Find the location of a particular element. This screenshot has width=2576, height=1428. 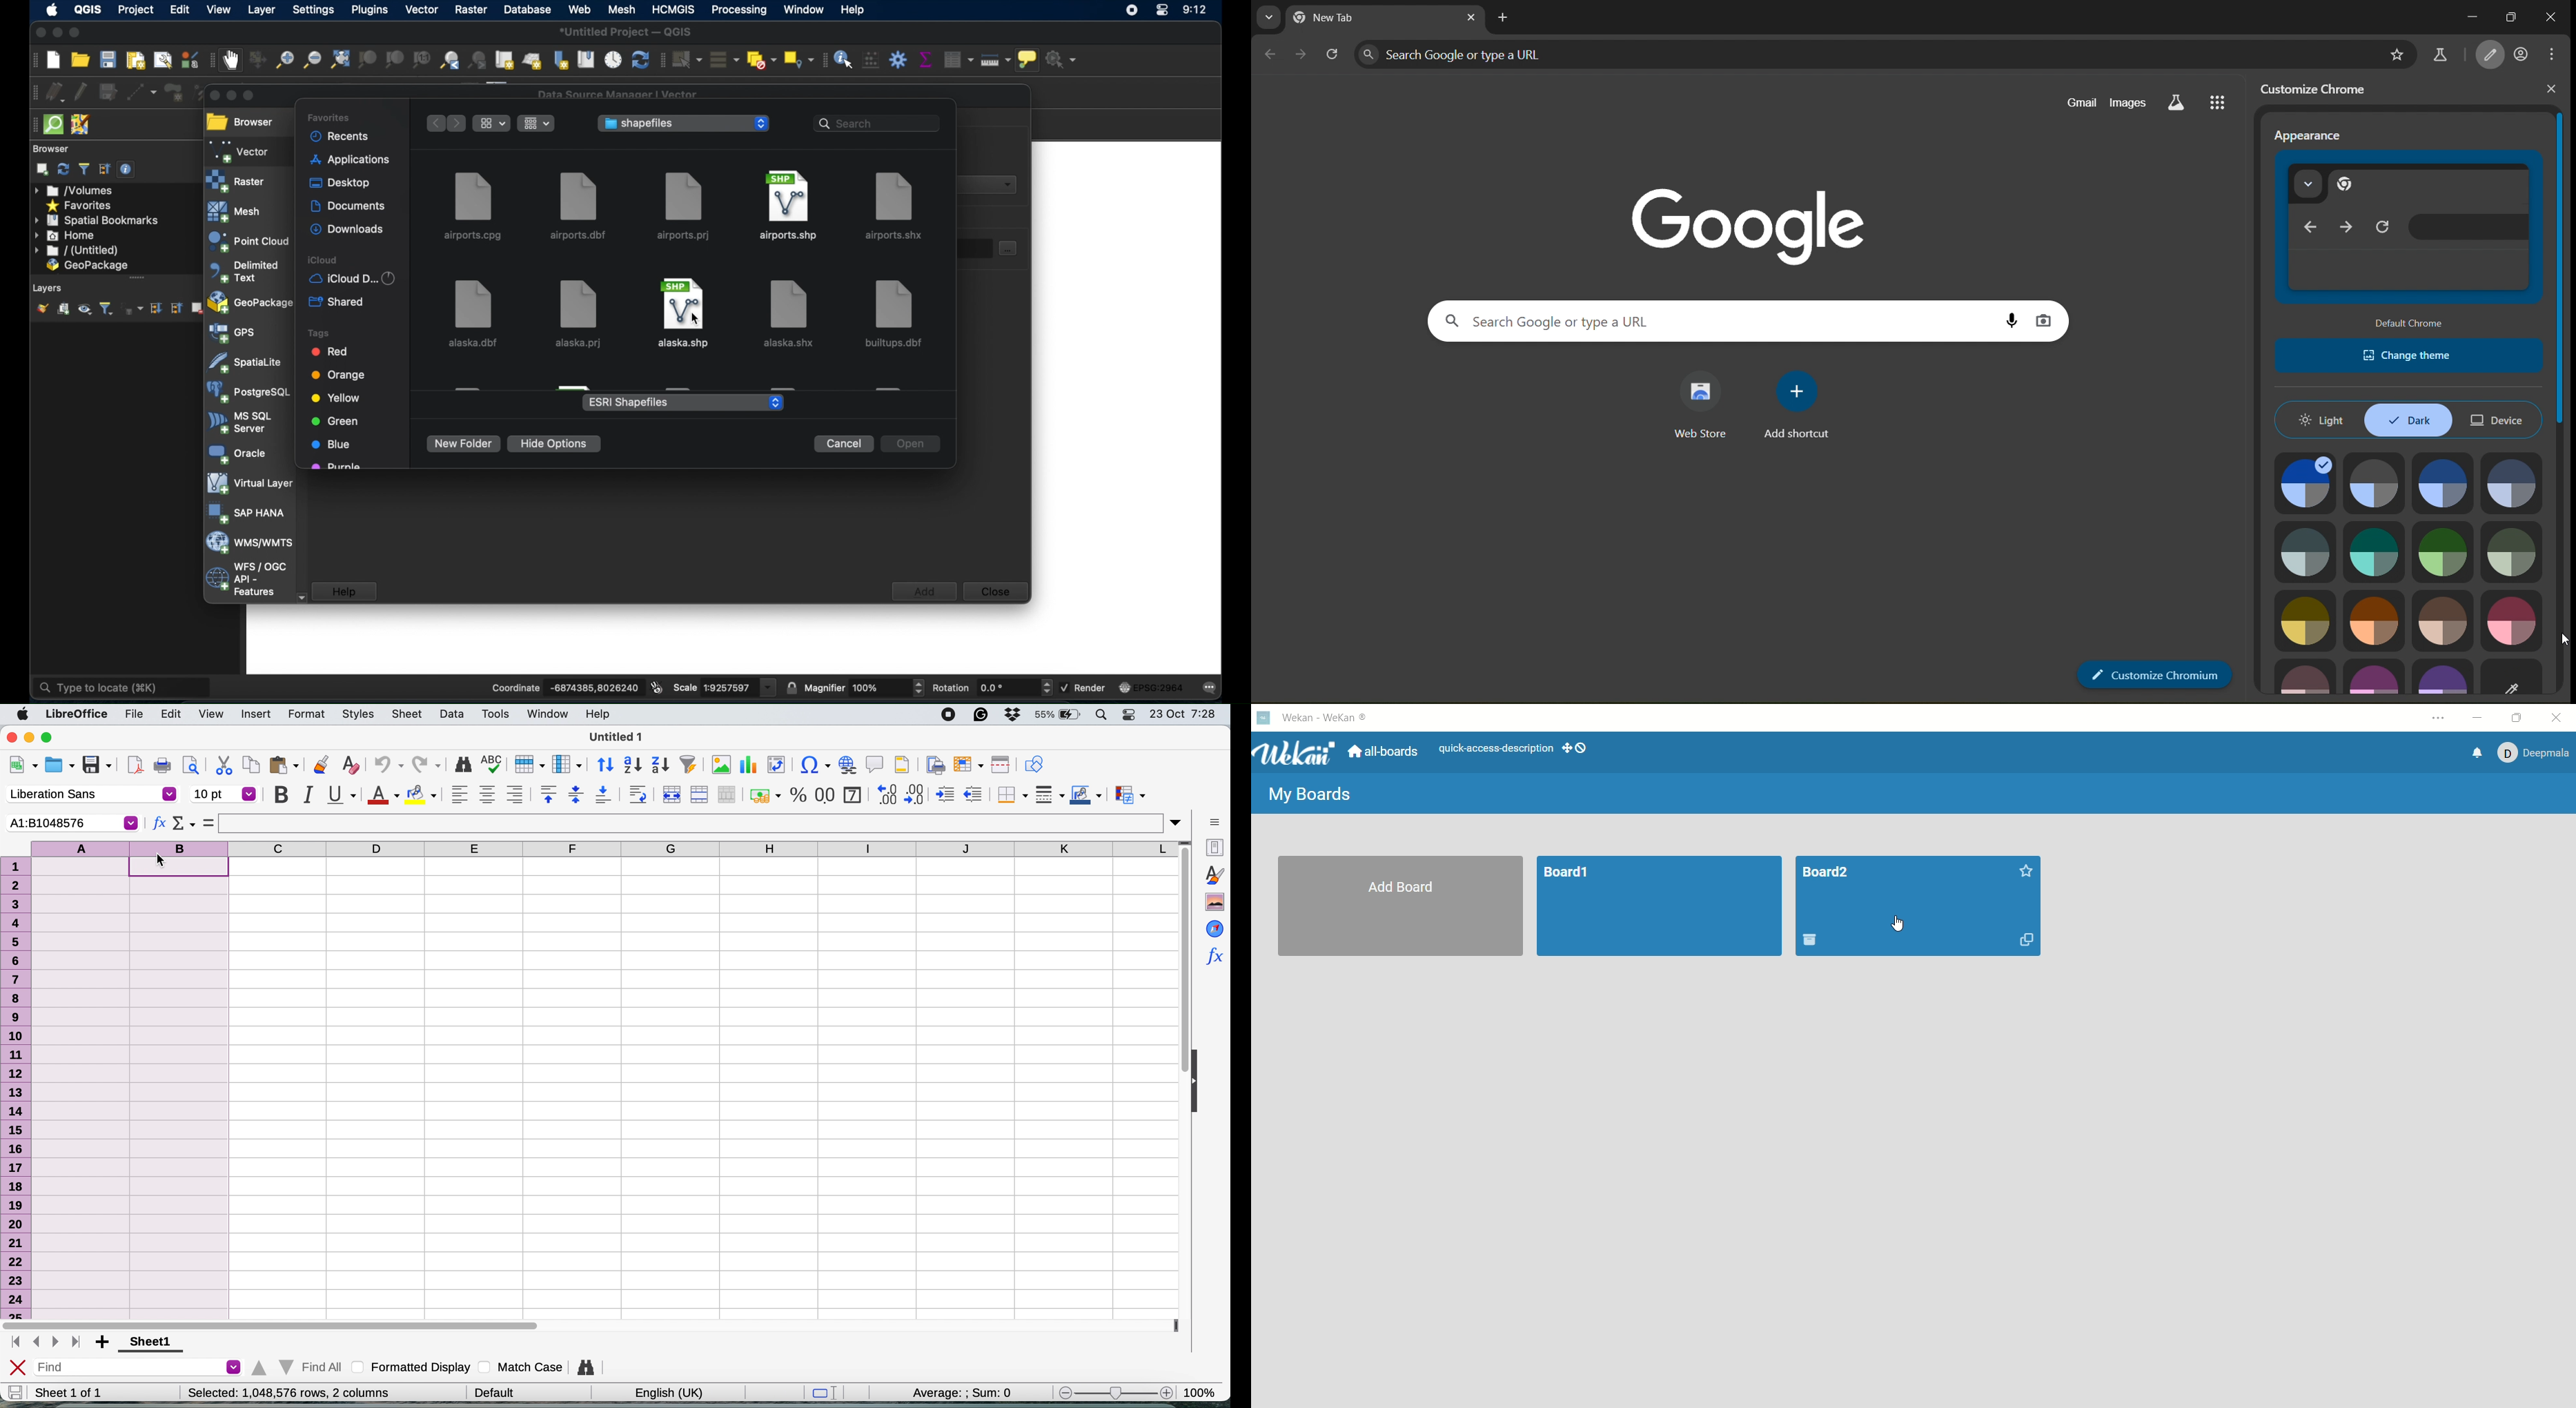

help is located at coordinates (596, 715).